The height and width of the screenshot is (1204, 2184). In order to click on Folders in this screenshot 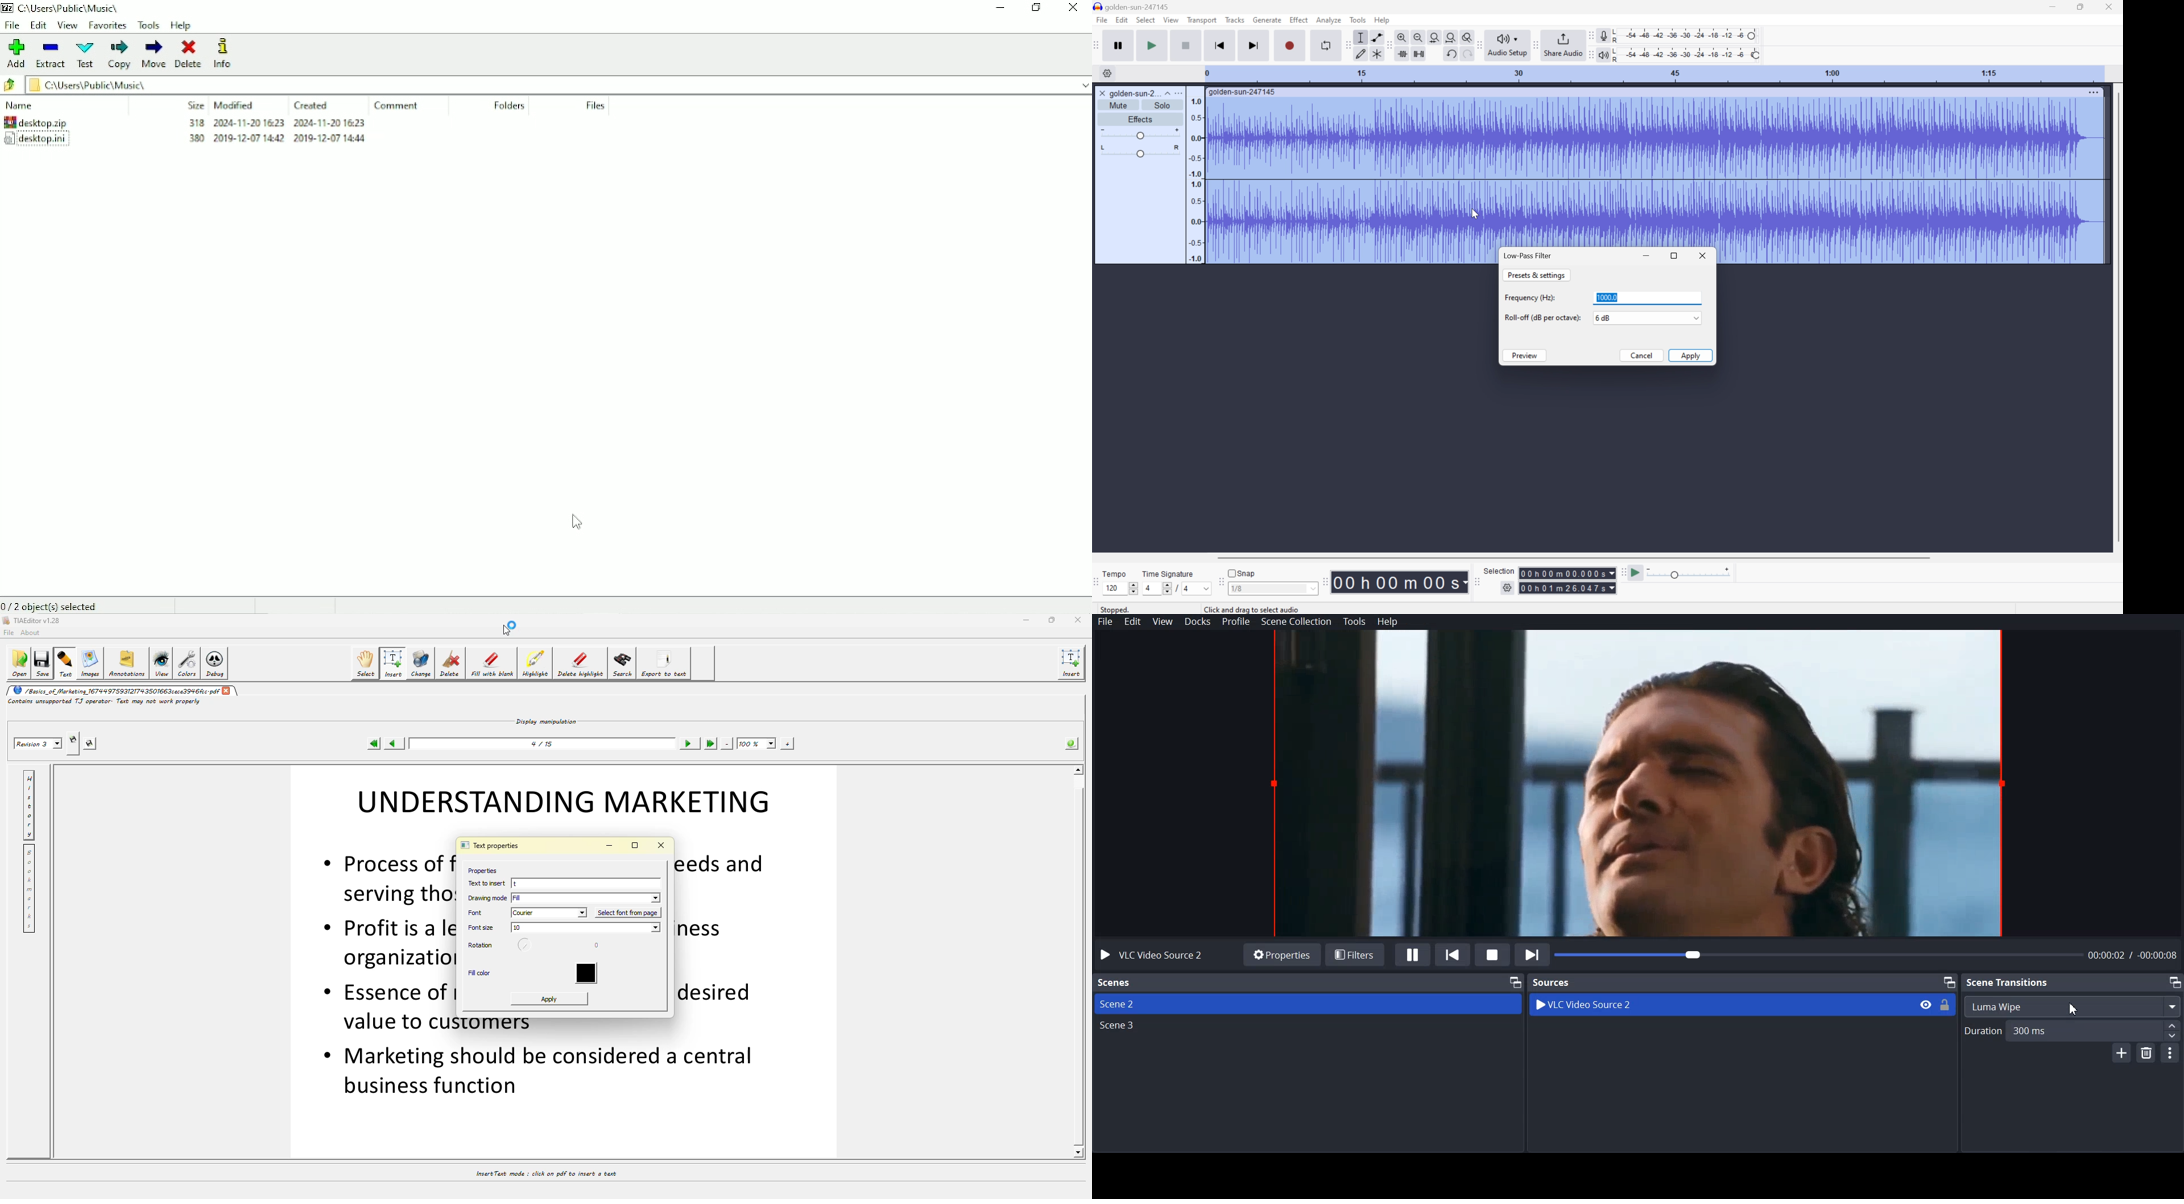, I will do `click(509, 106)`.